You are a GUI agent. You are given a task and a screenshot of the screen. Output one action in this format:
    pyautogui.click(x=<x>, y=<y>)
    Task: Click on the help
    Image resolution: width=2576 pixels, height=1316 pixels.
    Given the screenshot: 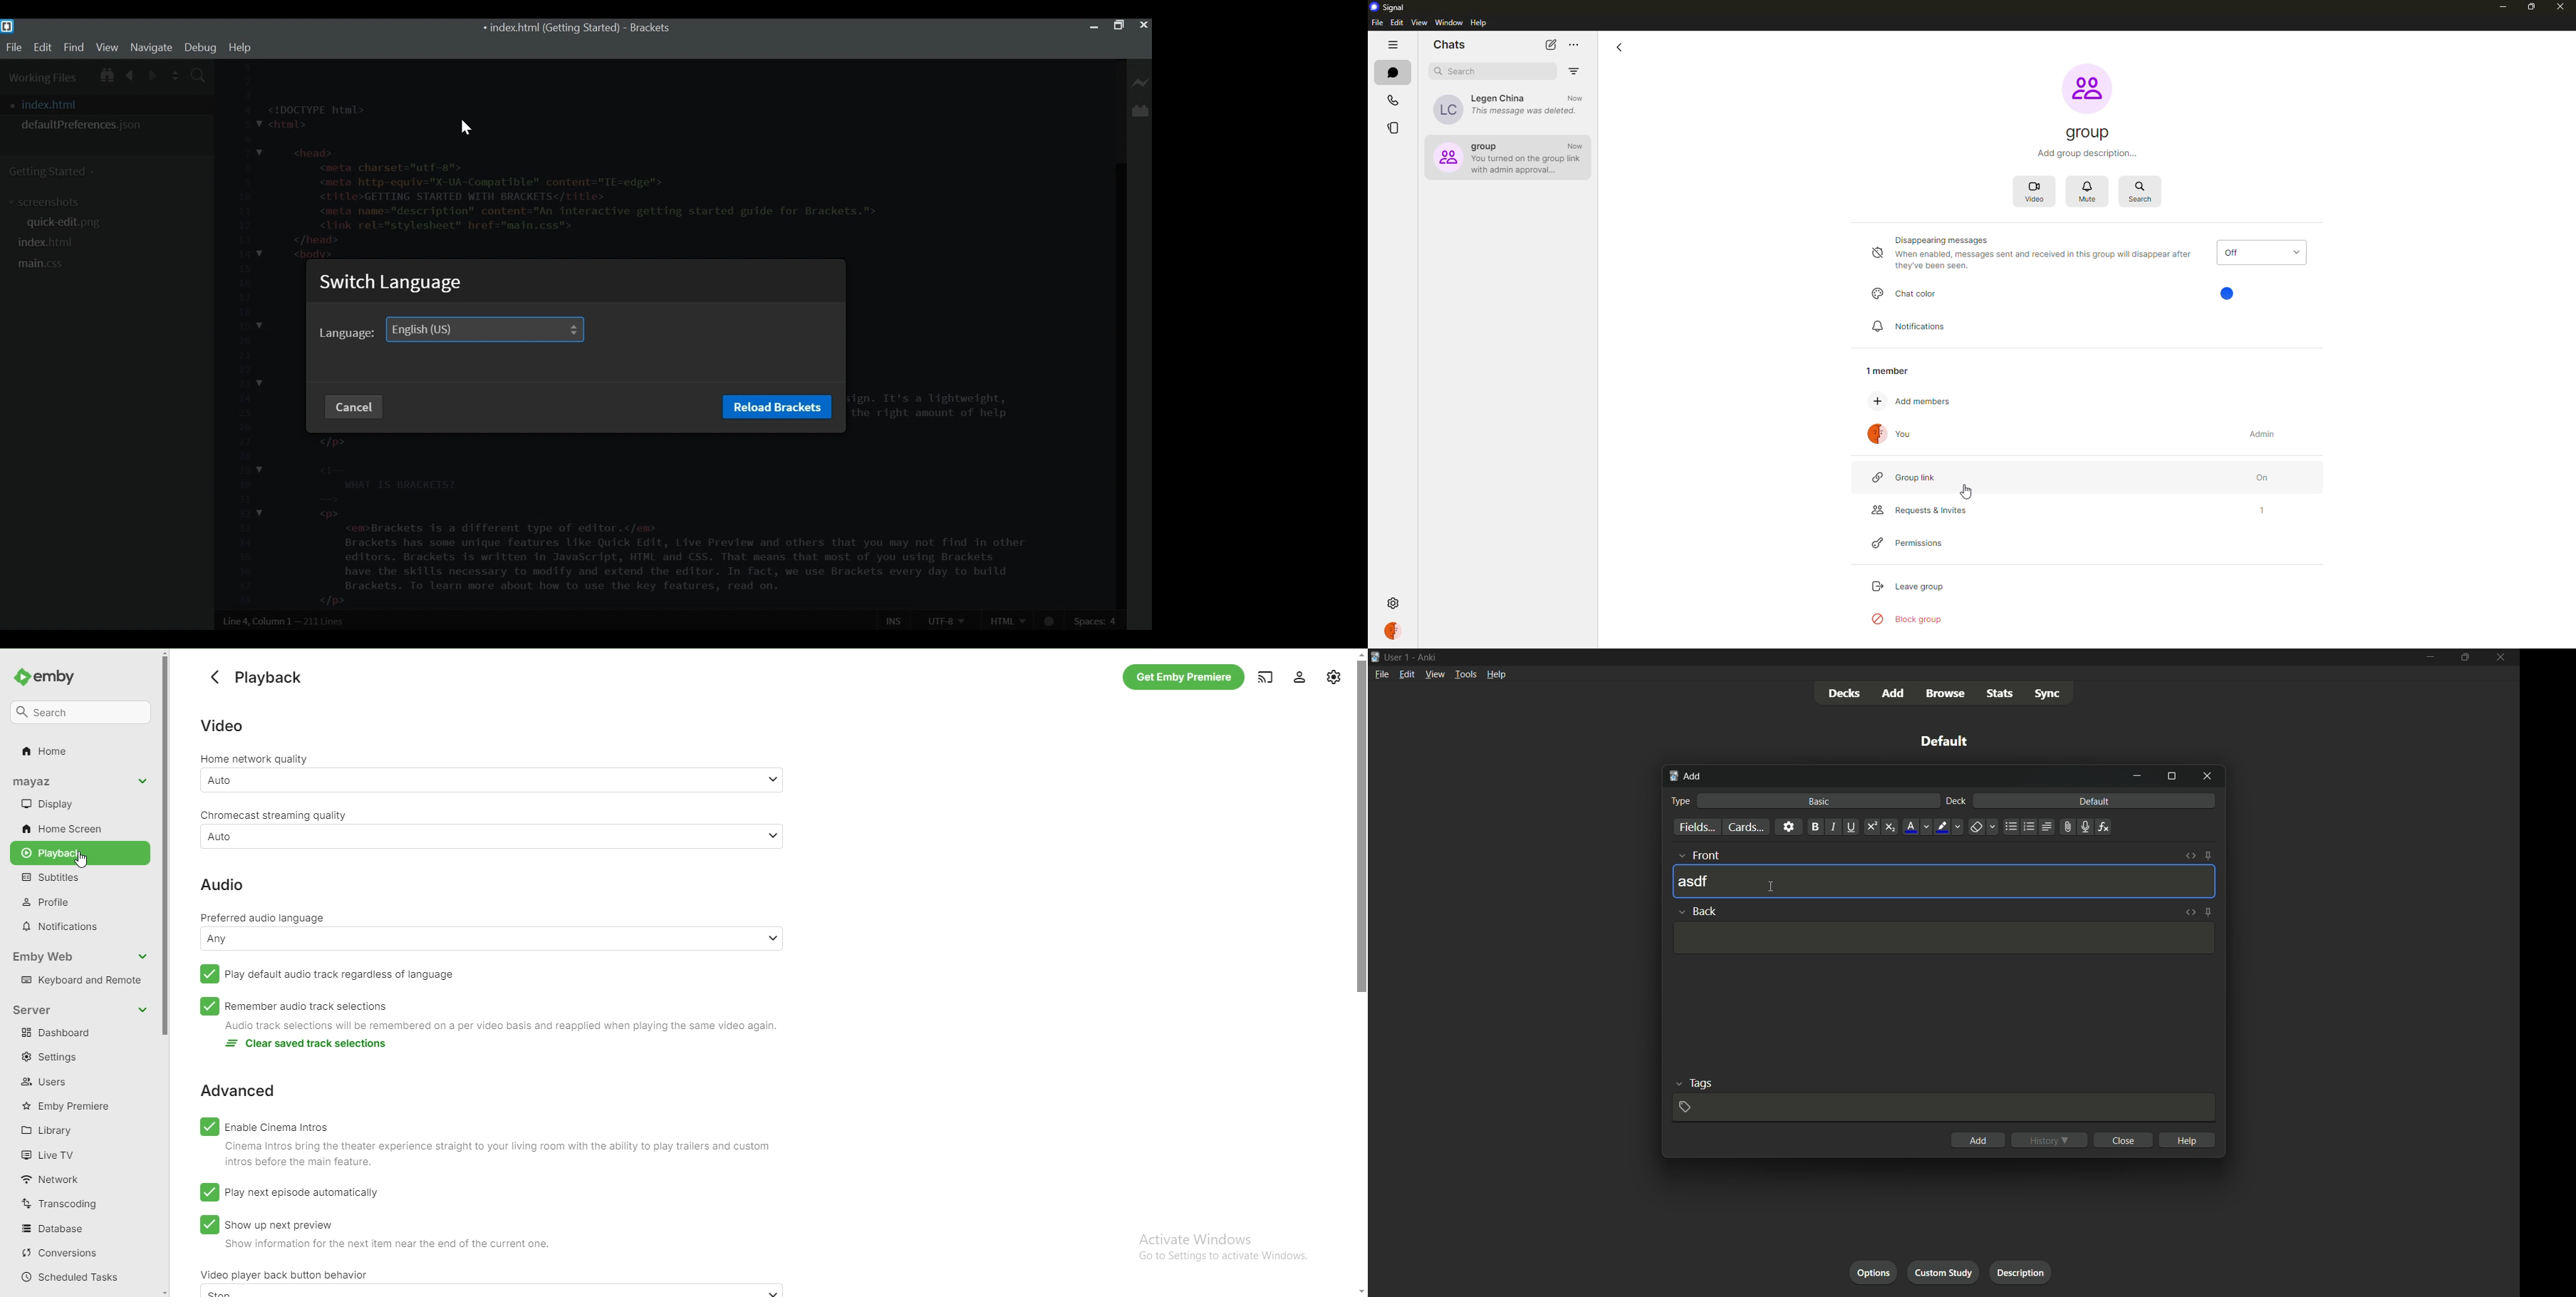 What is the action you would take?
    pyautogui.click(x=1497, y=676)
    